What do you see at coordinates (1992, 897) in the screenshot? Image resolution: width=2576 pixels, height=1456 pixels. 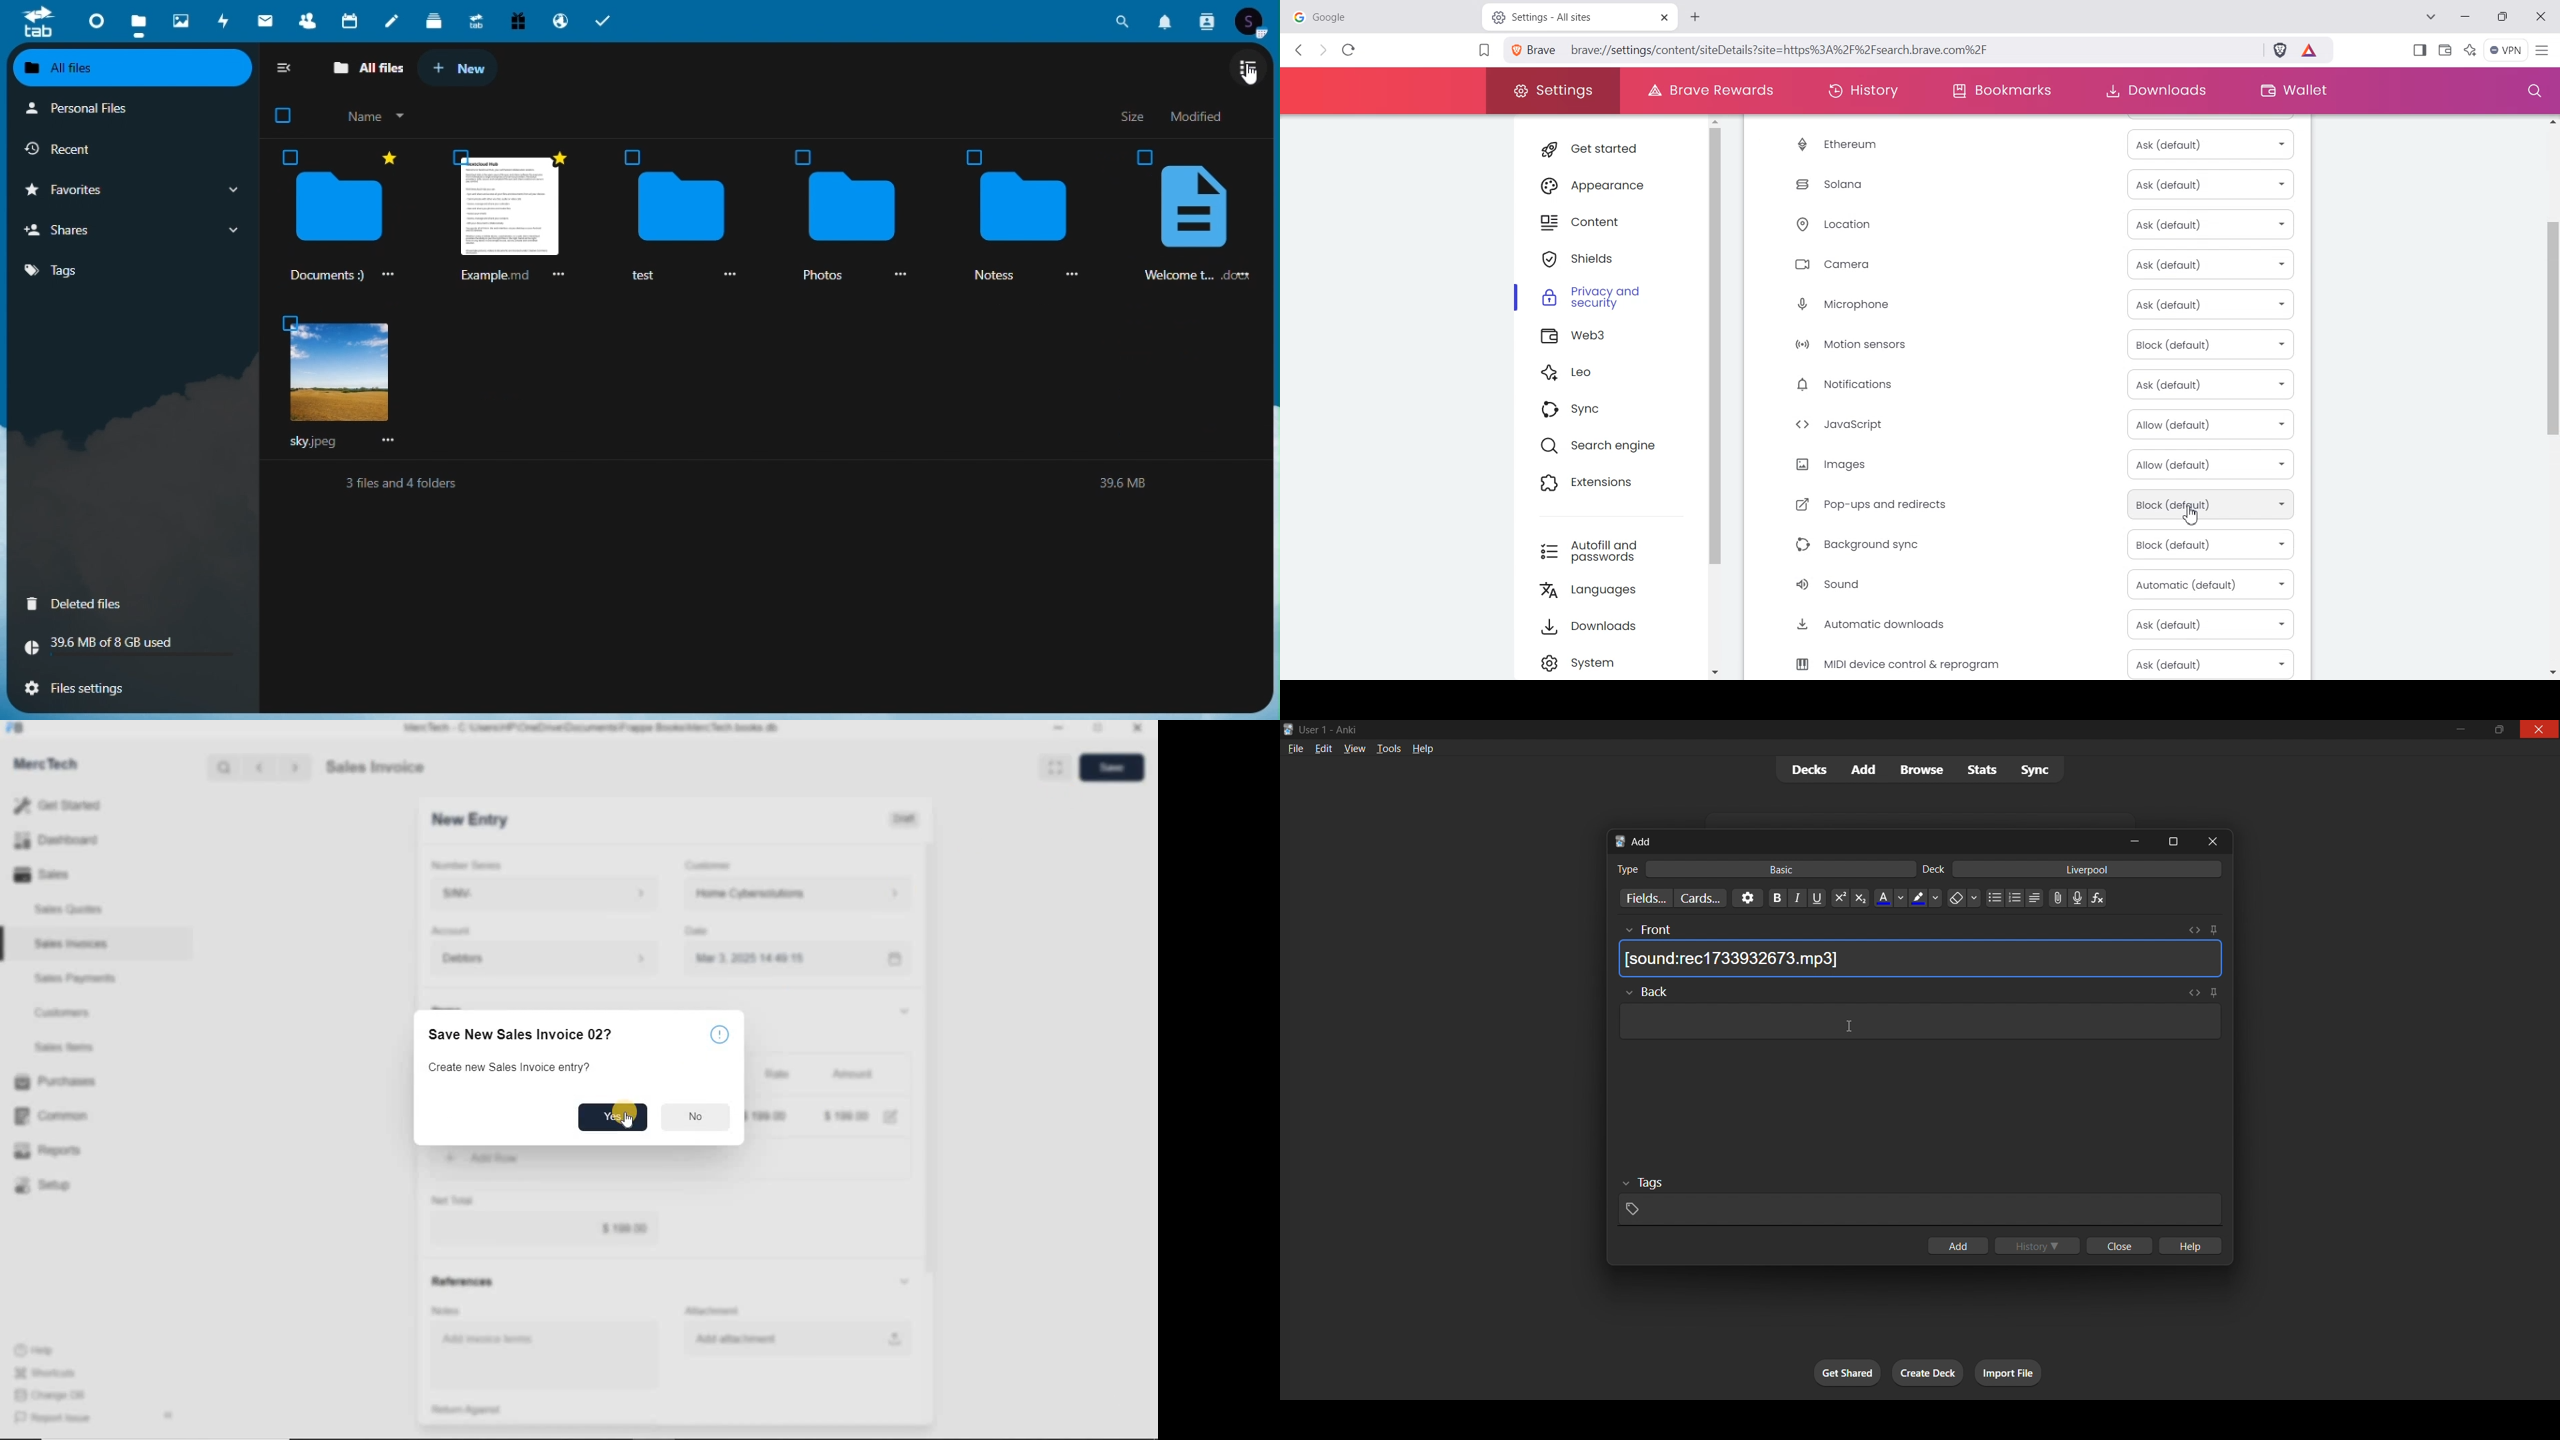 I see `unordered list` at bounding box center [1992, 897].